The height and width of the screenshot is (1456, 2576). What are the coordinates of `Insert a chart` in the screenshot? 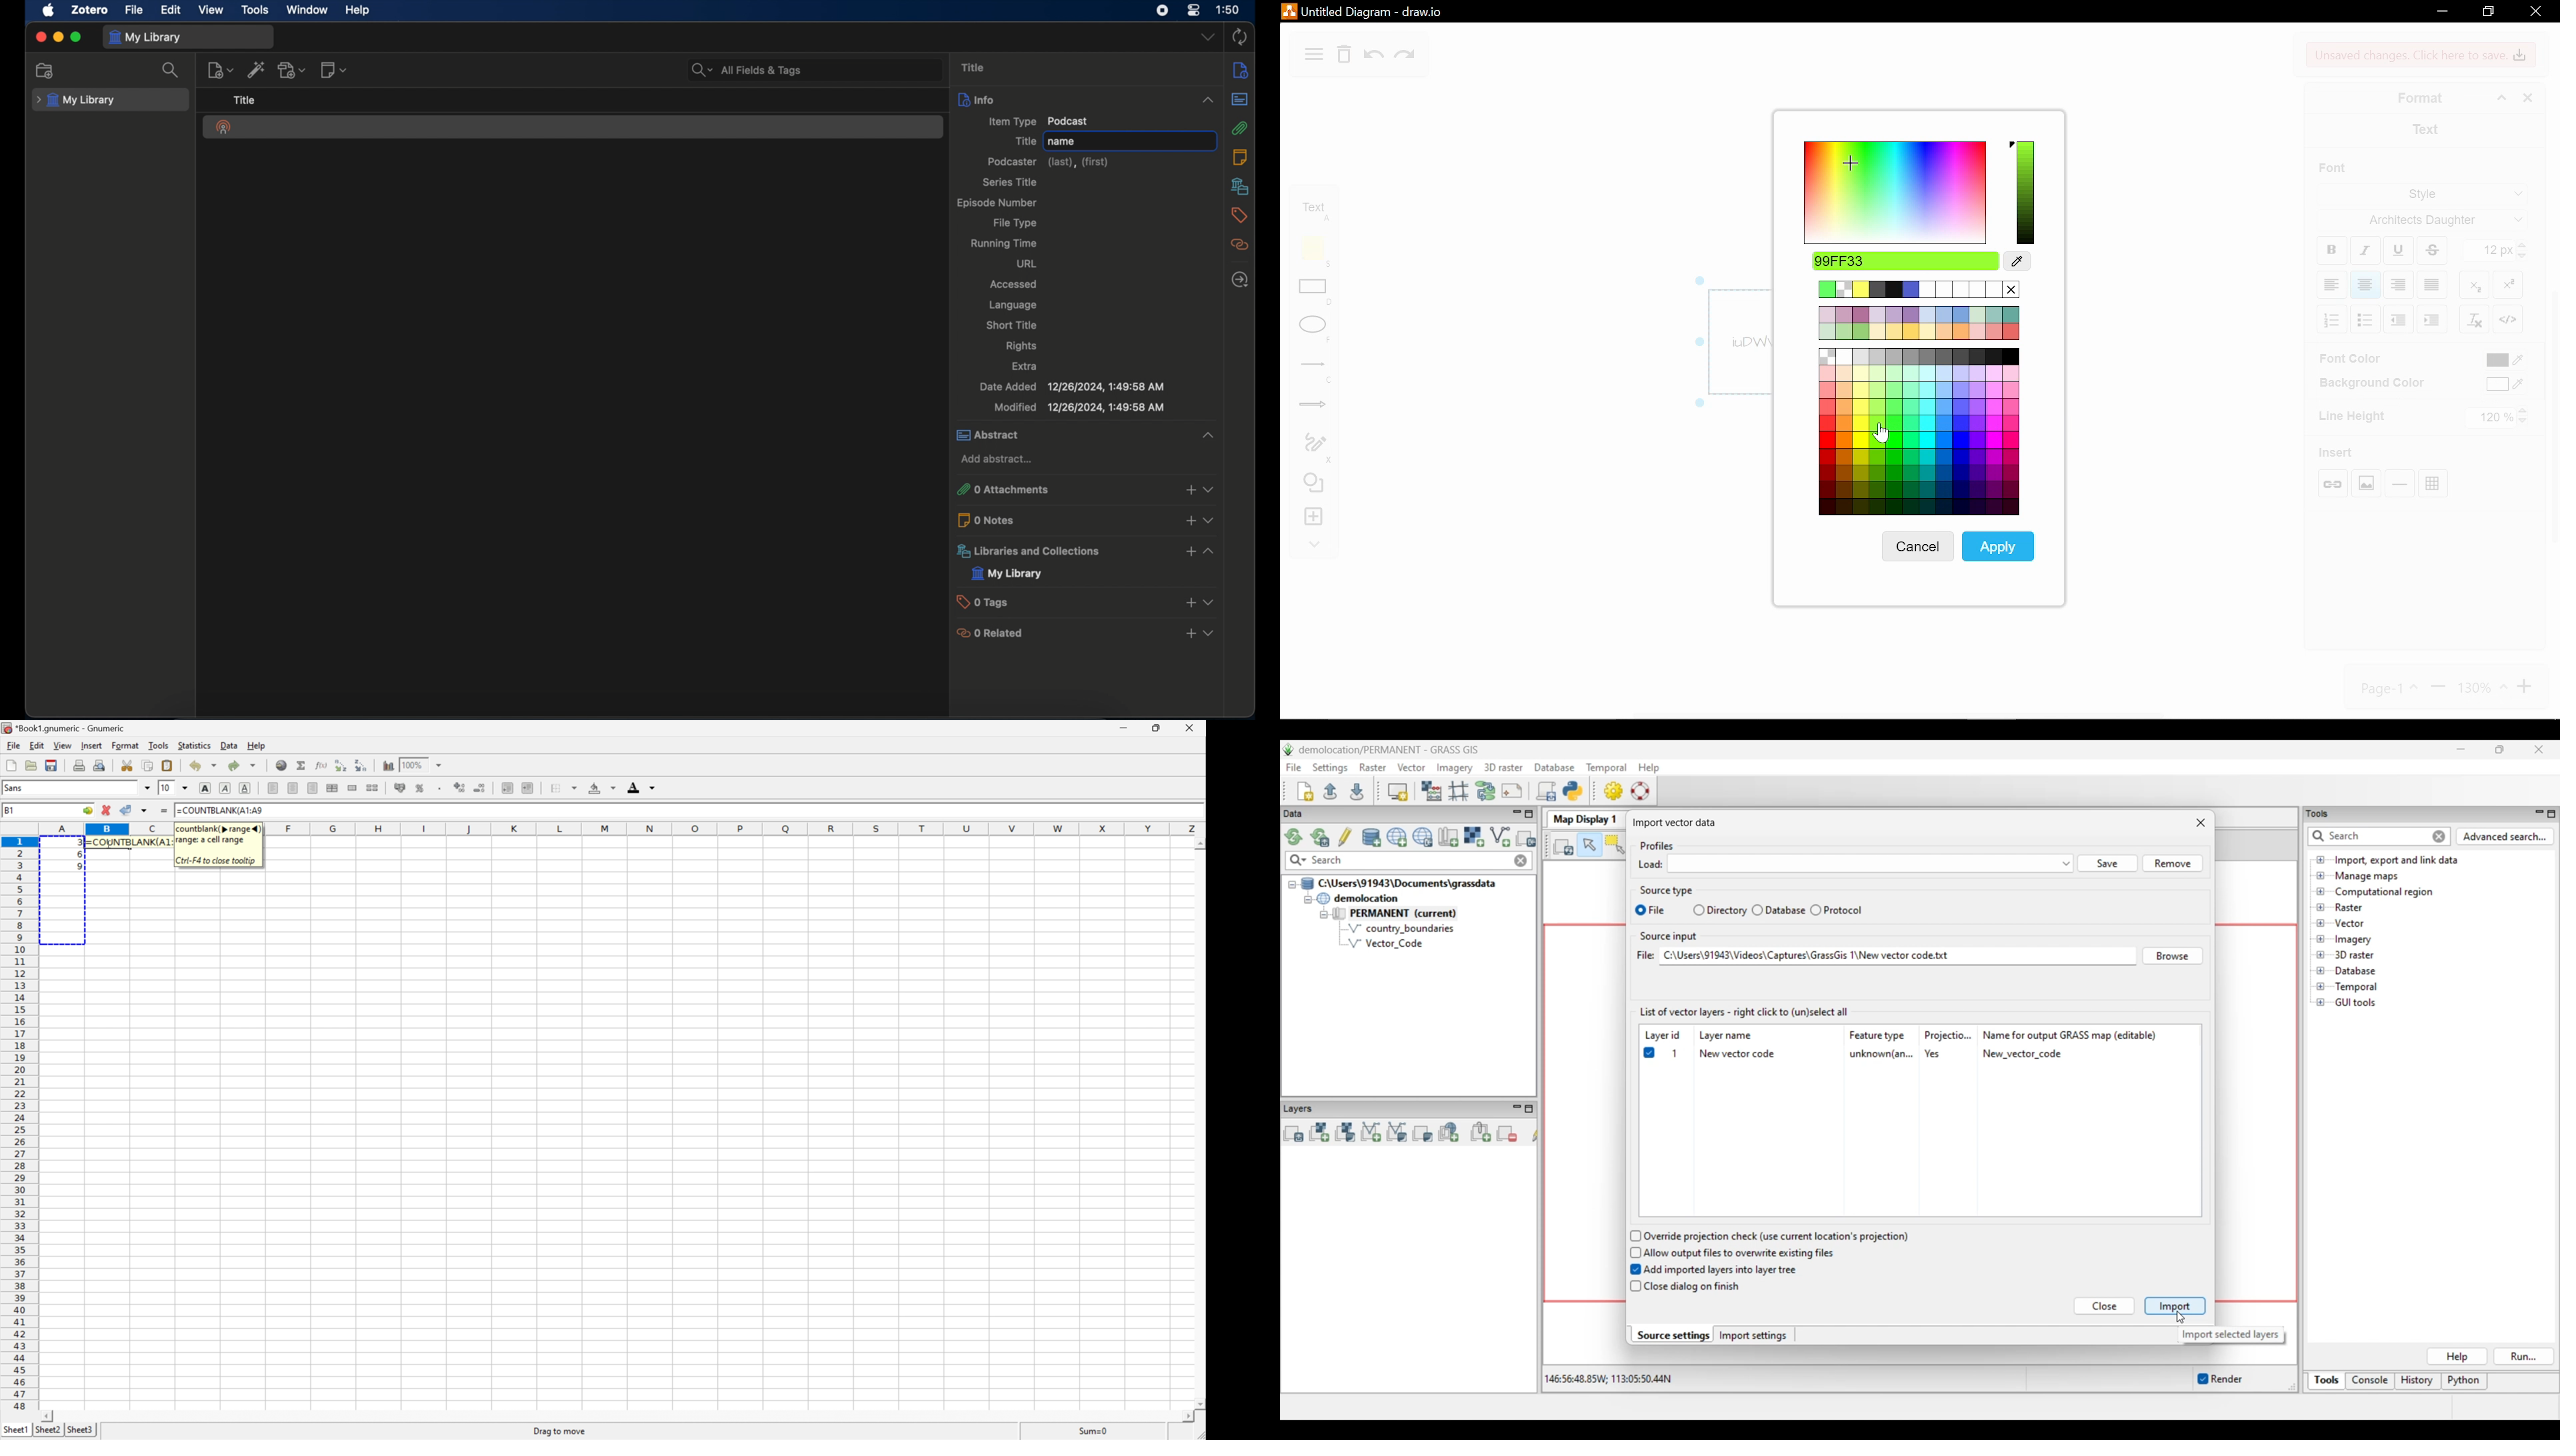 It's located at (389, 766).